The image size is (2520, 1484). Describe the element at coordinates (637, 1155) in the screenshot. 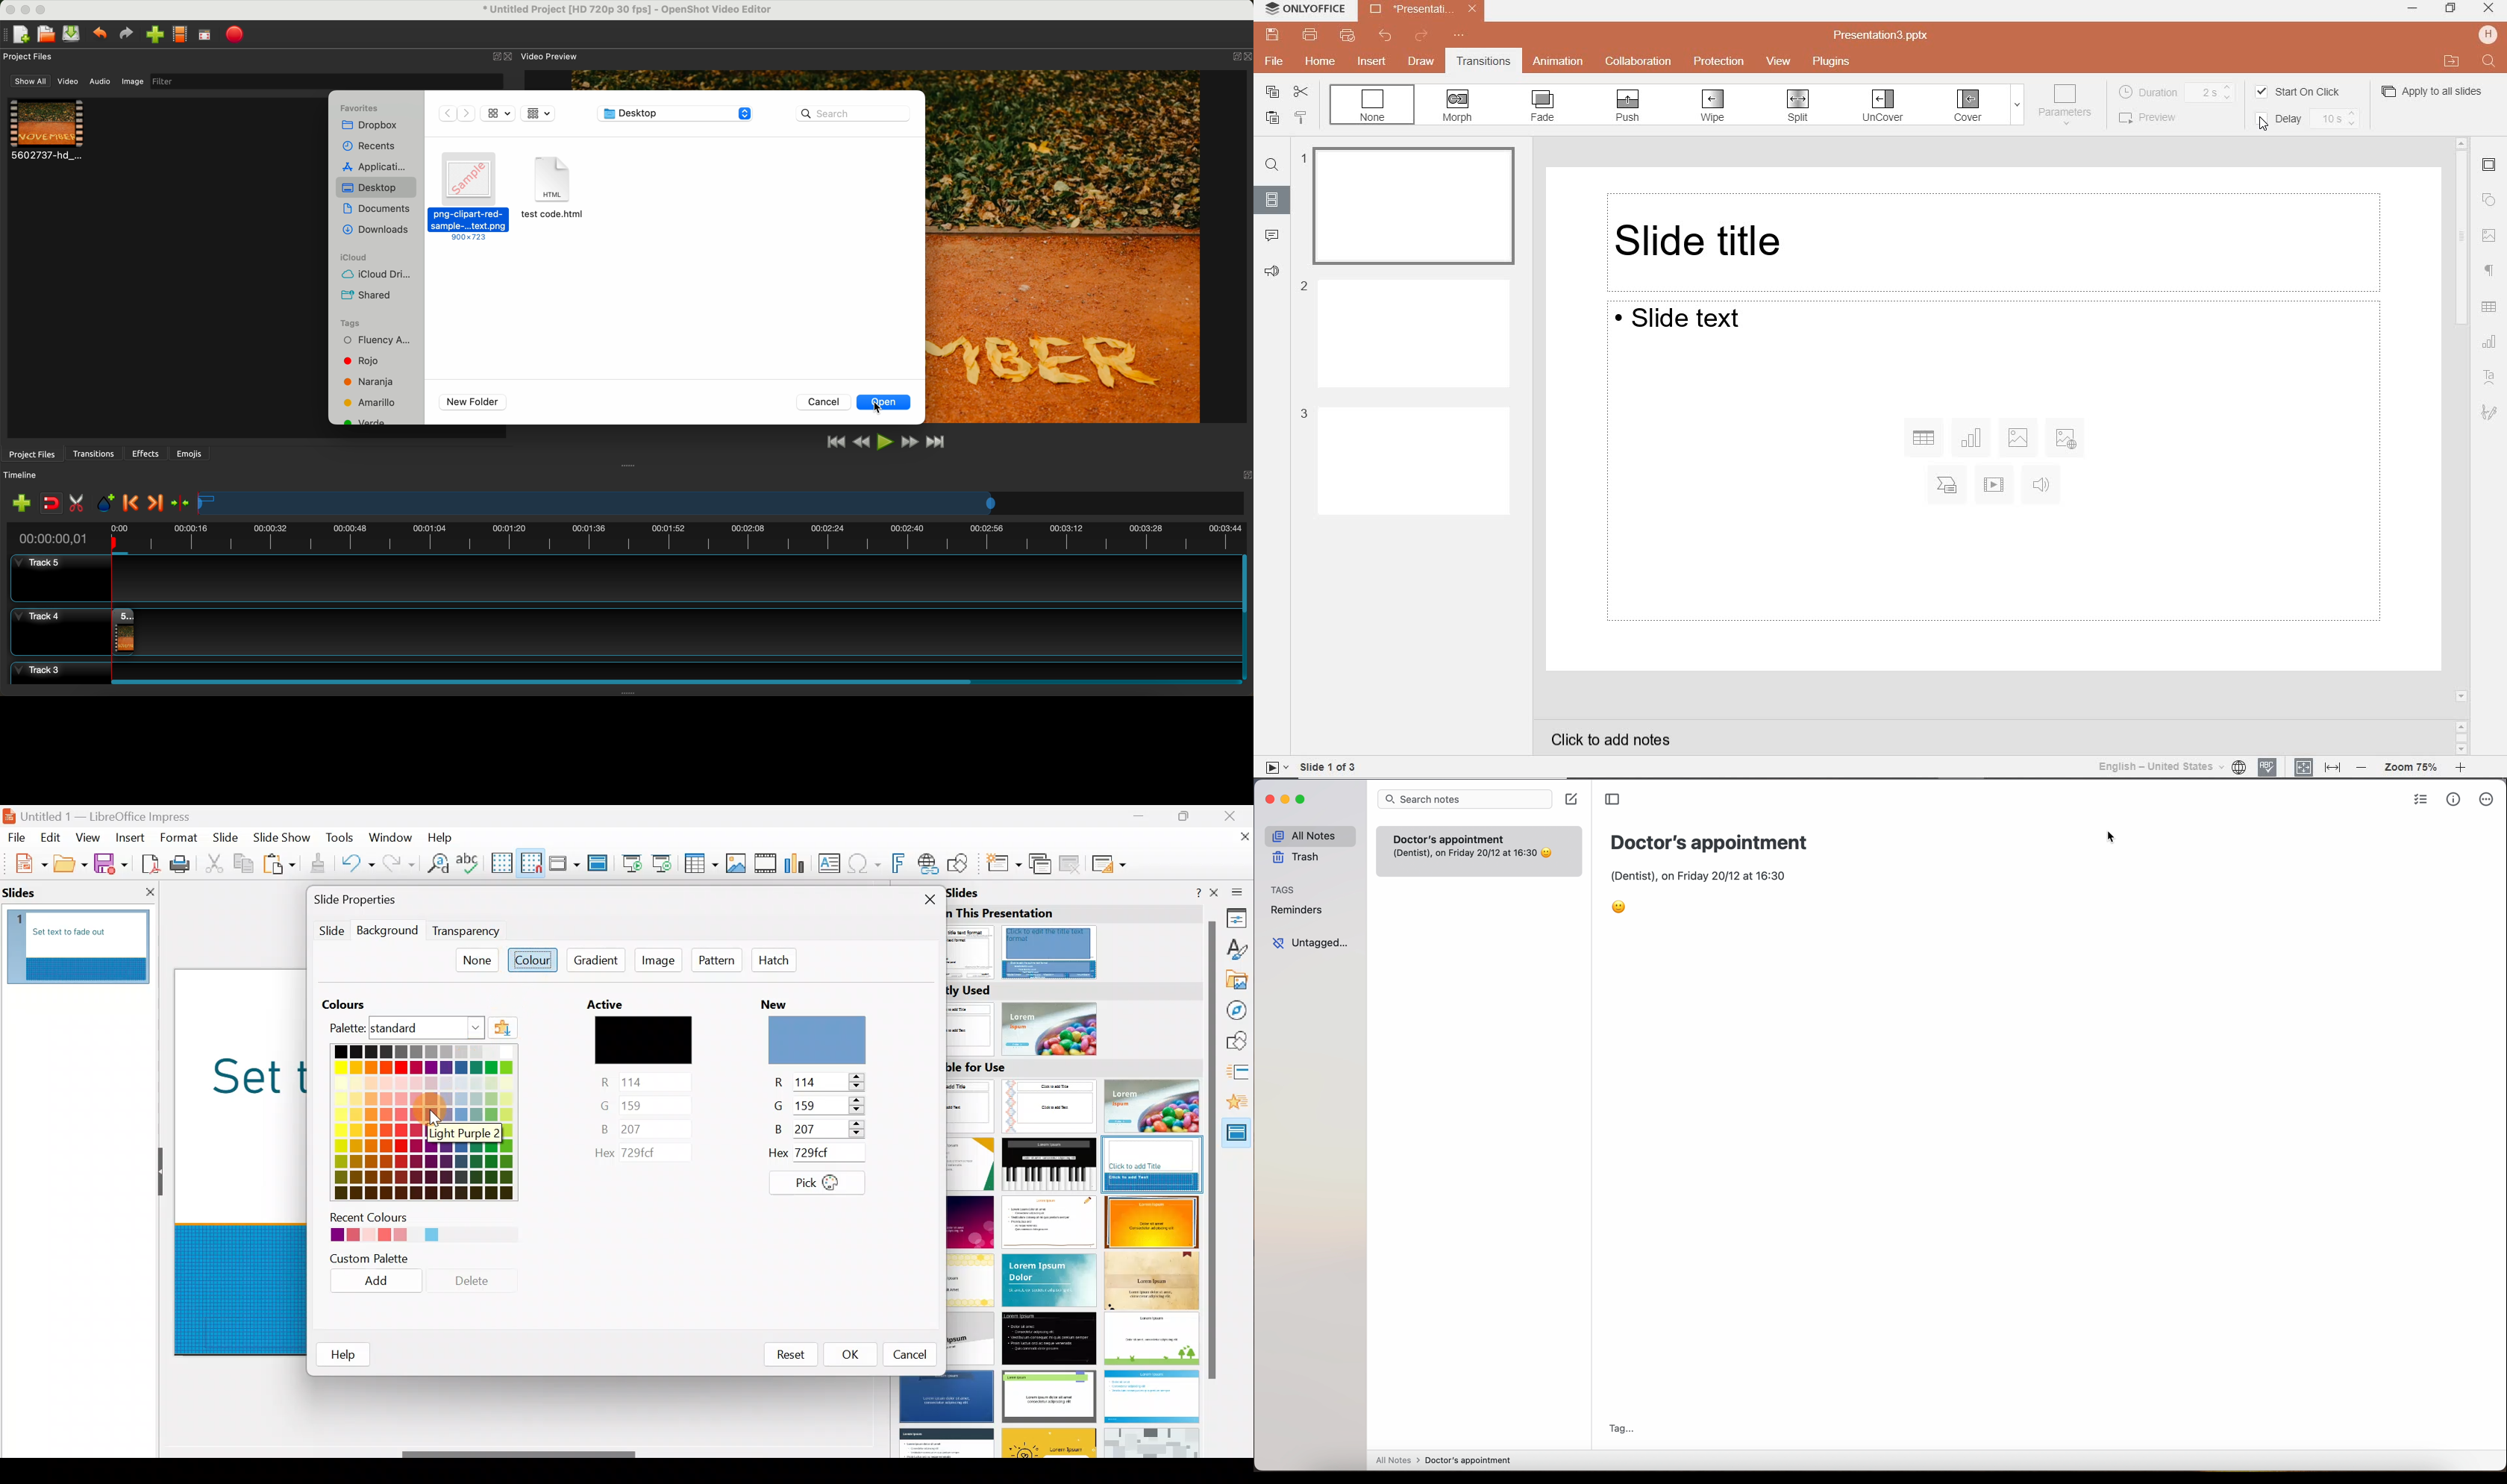

I see `Active colours code` at that location.